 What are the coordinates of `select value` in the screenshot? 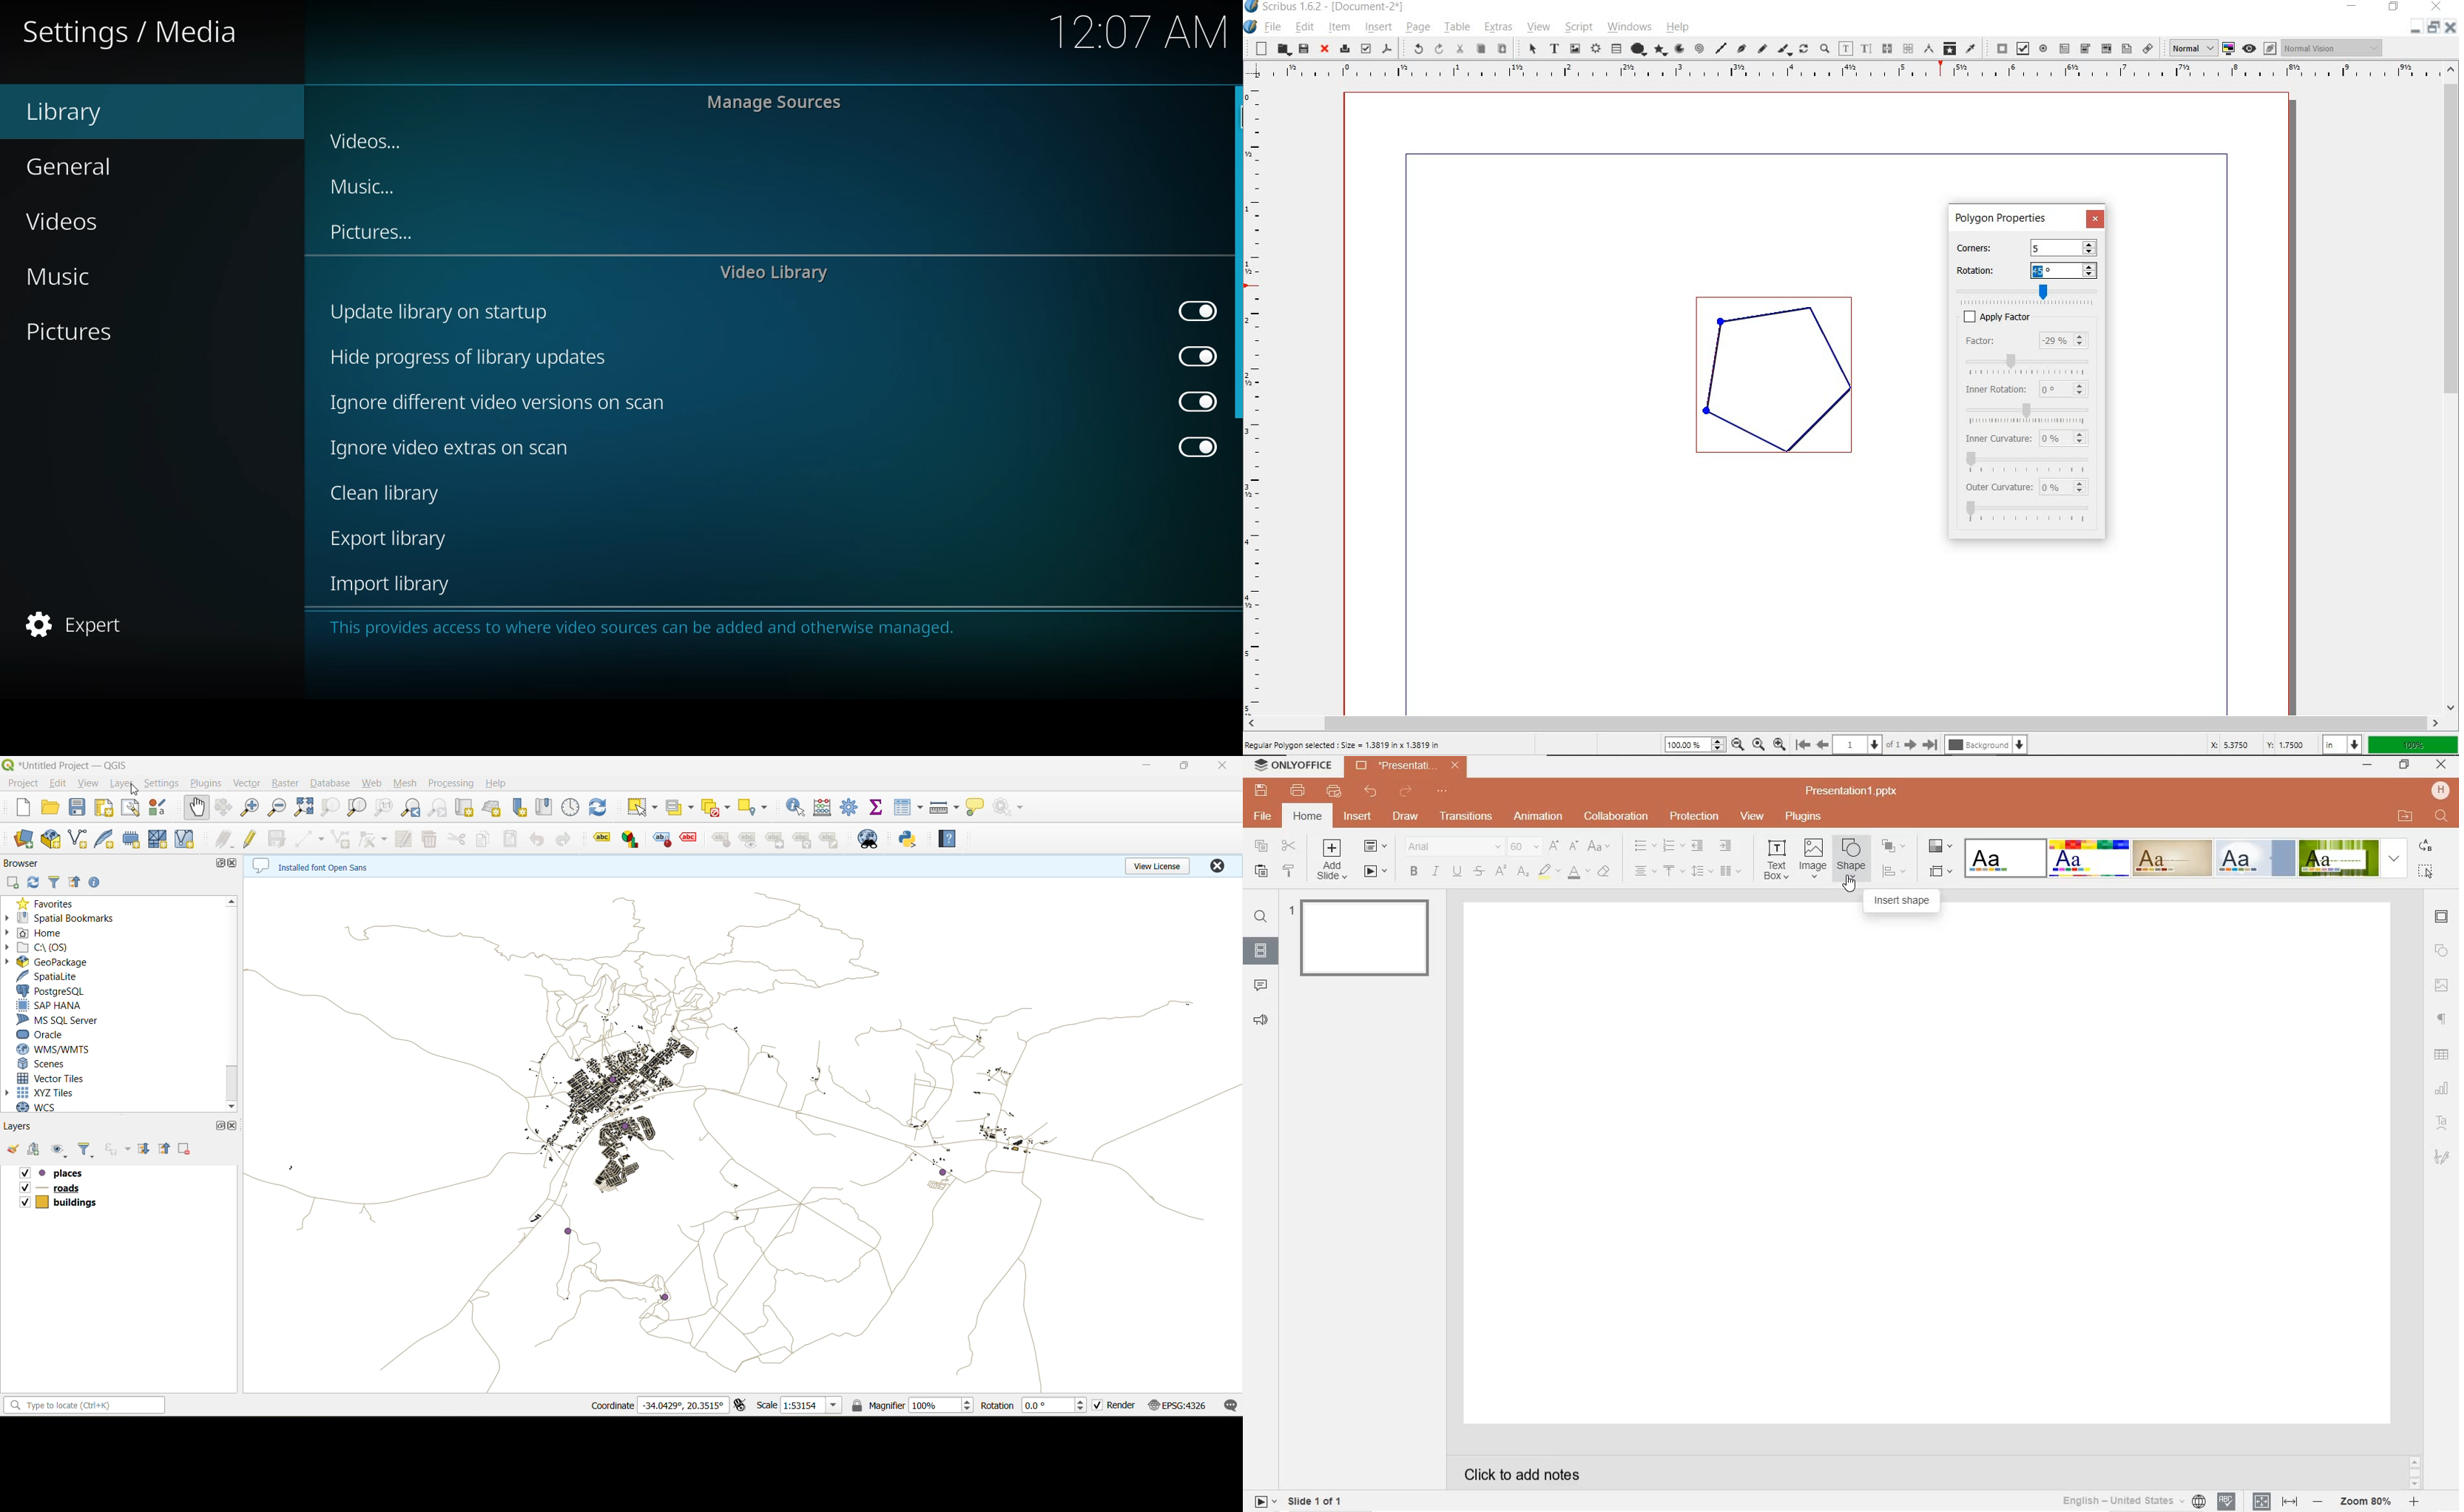 It's located at (682, 808).